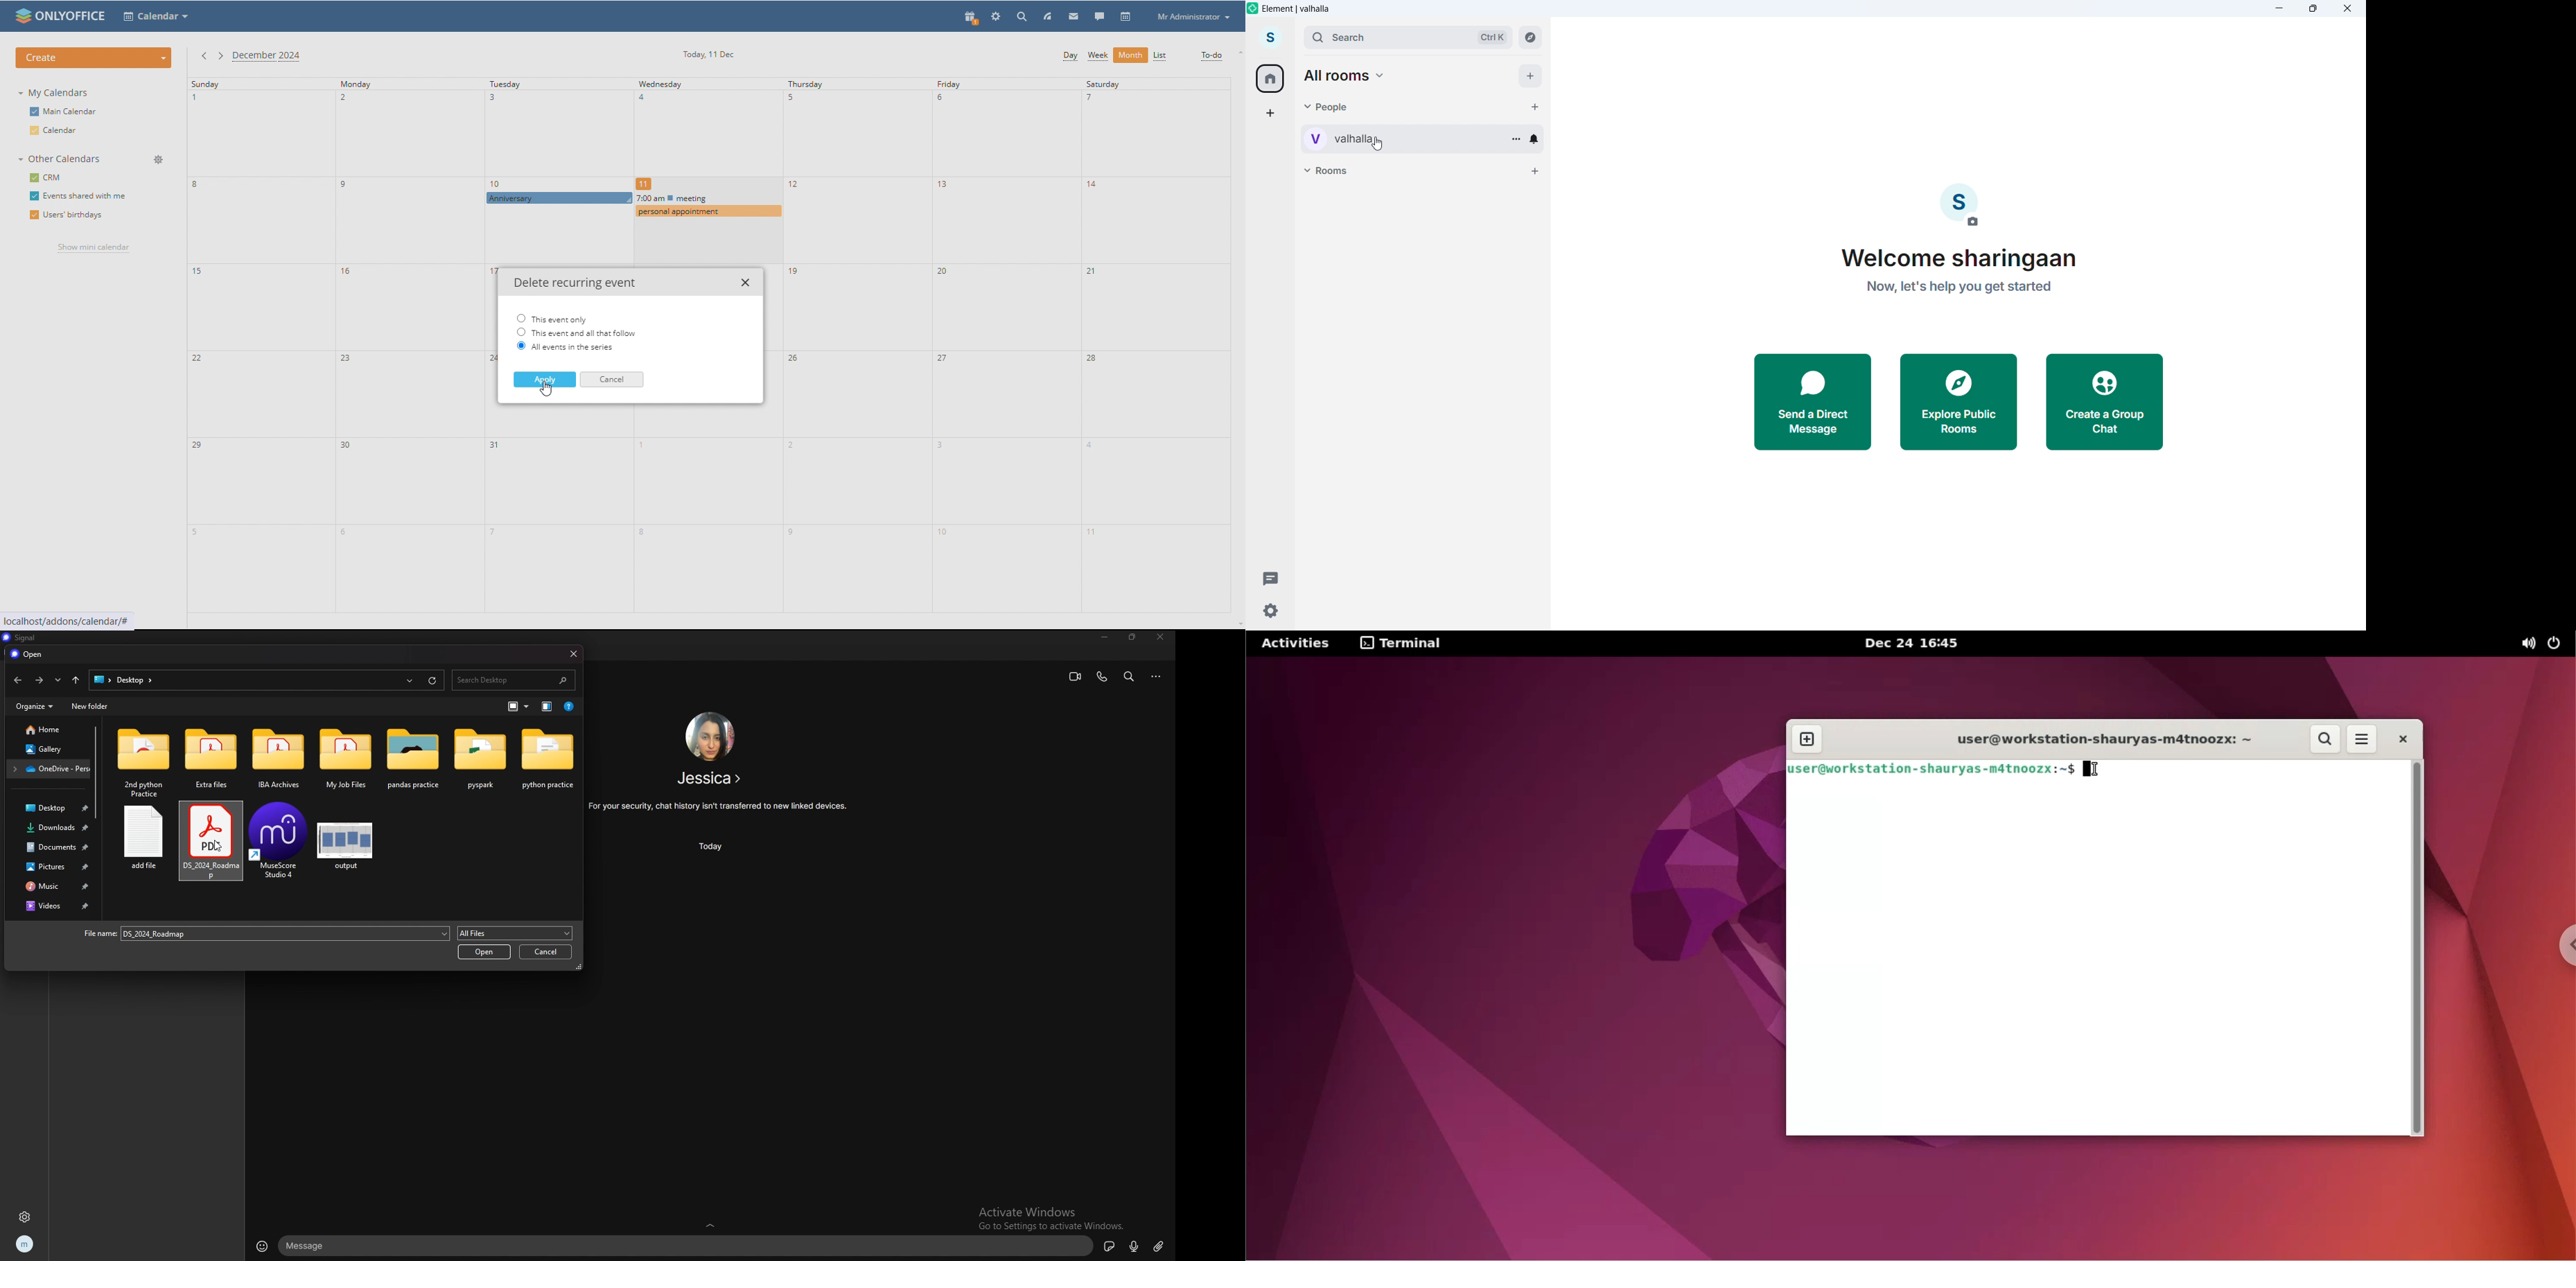 This screenshot has height=1288, width=2576. Describe the element at coordinates (1531, 76) in the screenshot. I see `Add ` at that location.